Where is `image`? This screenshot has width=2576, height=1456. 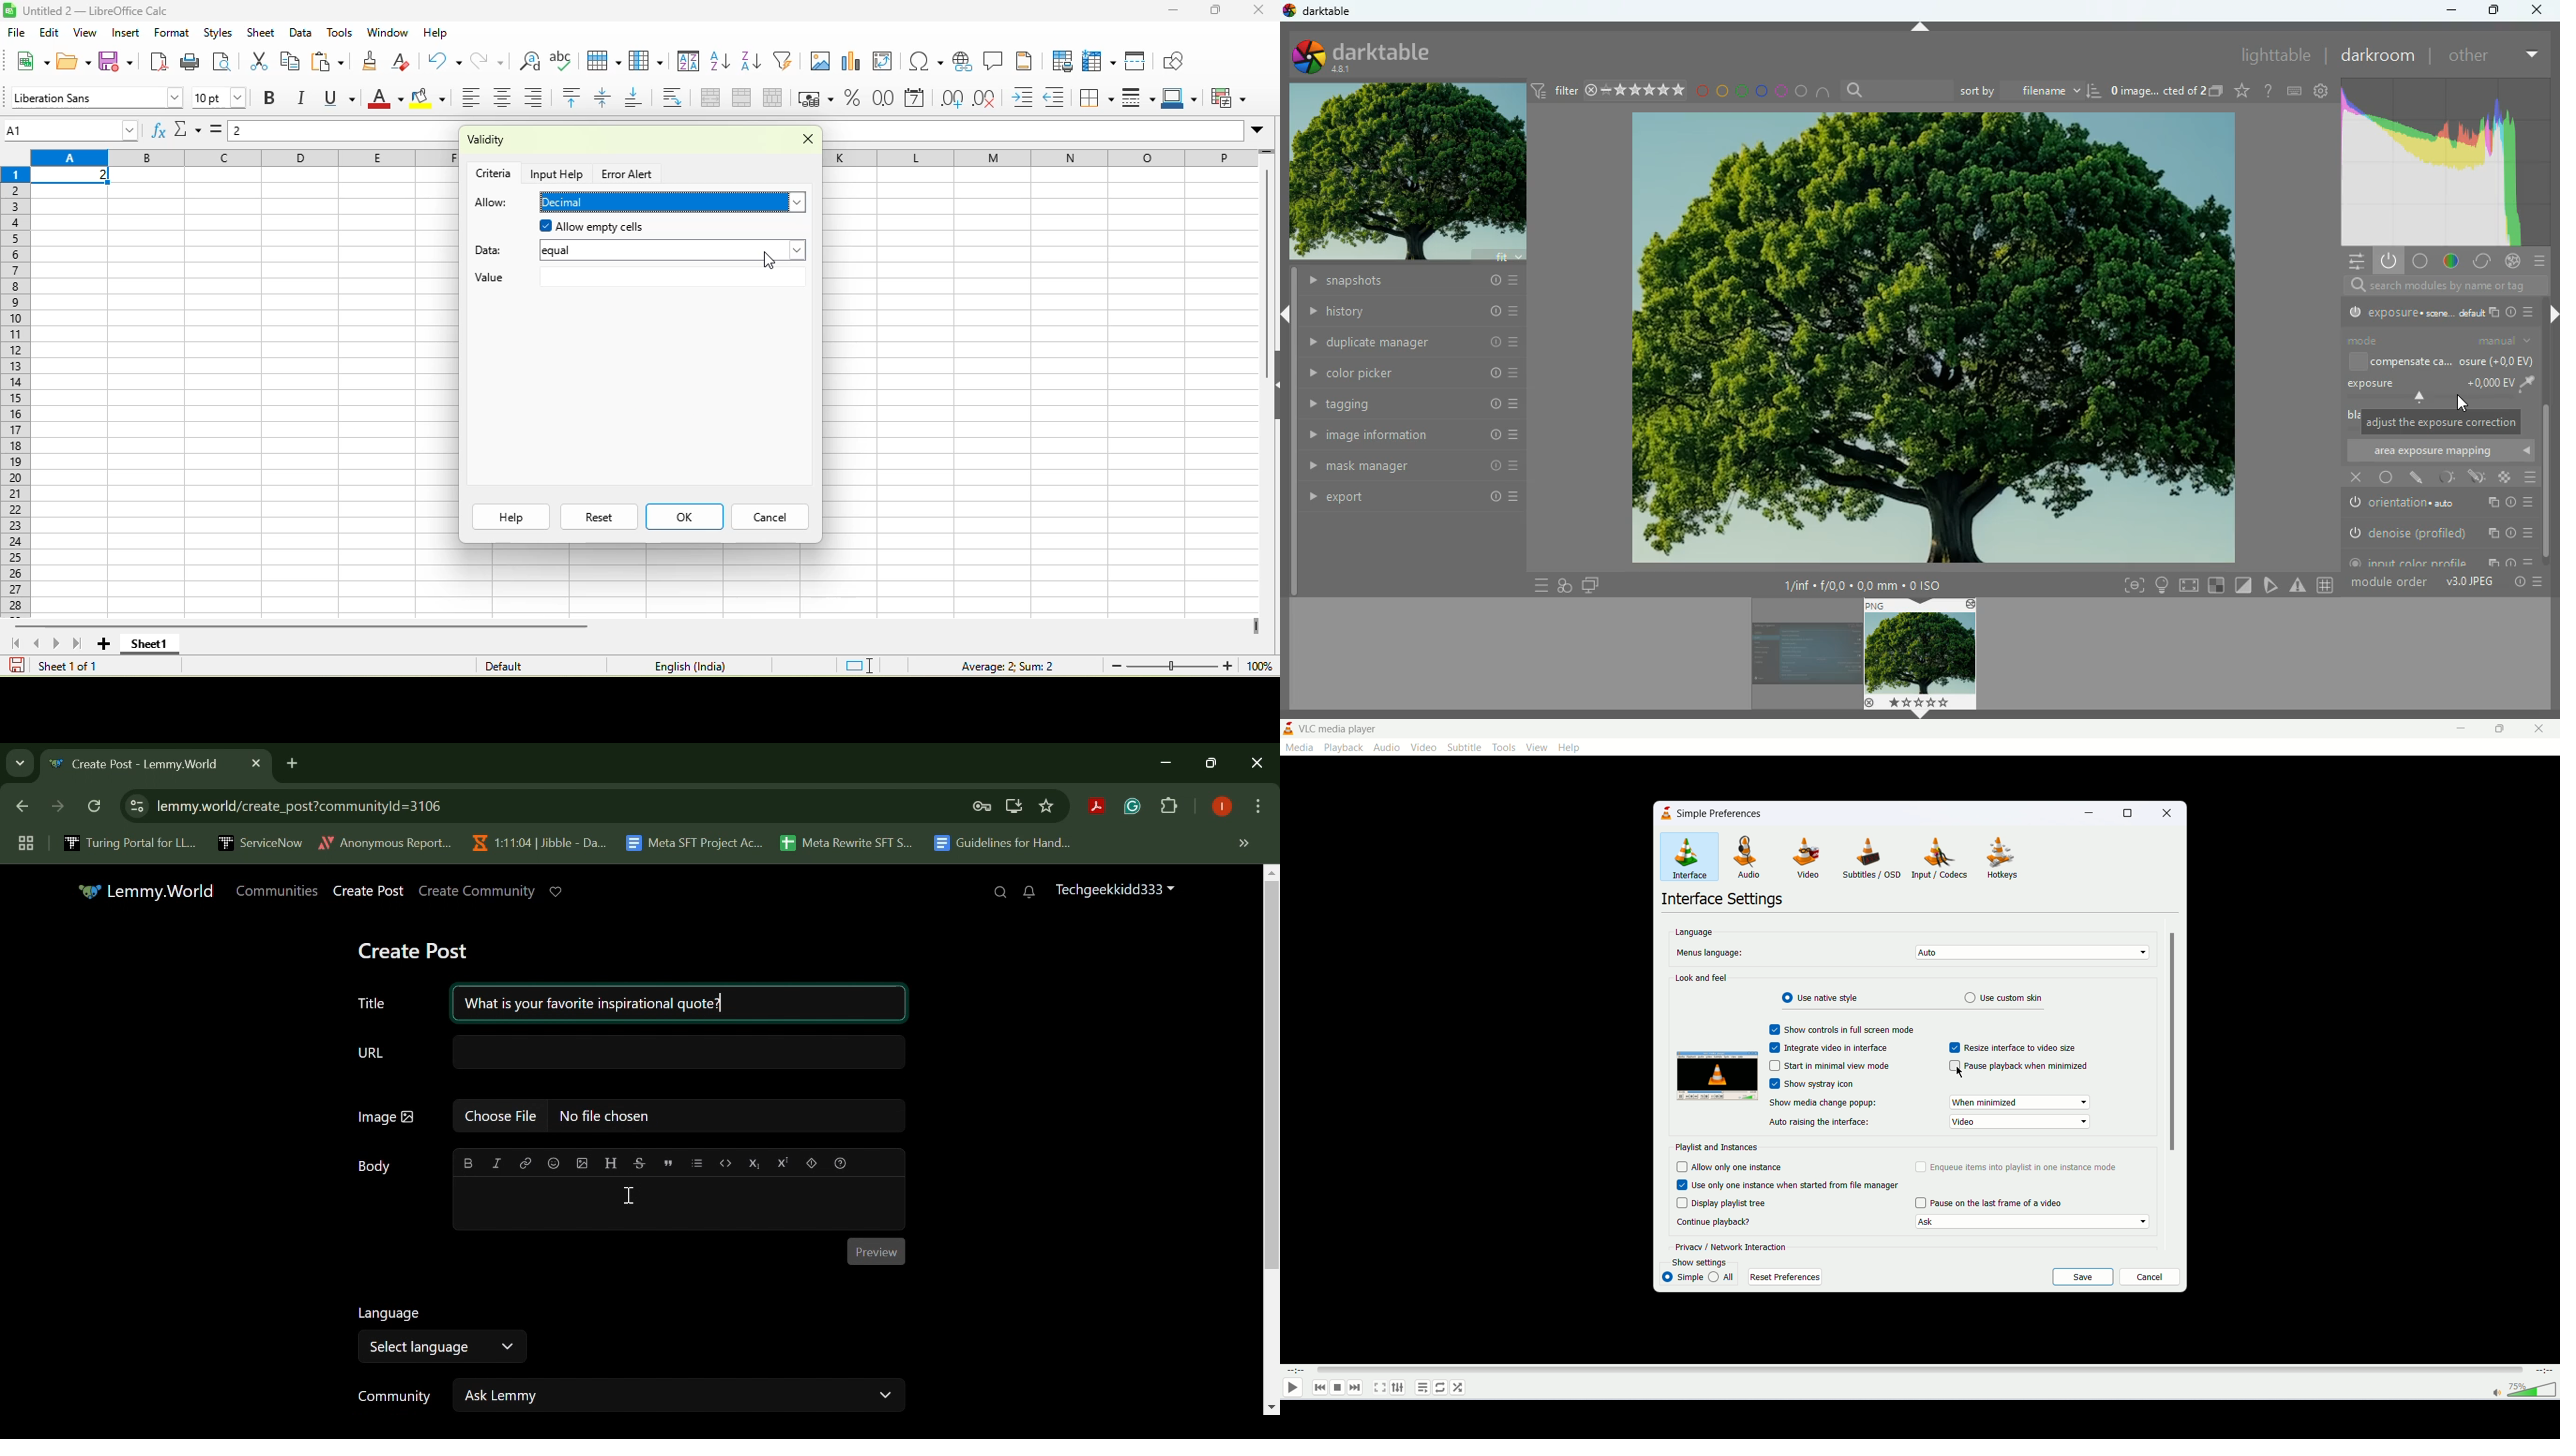
image is located at coordinates (819, 63).